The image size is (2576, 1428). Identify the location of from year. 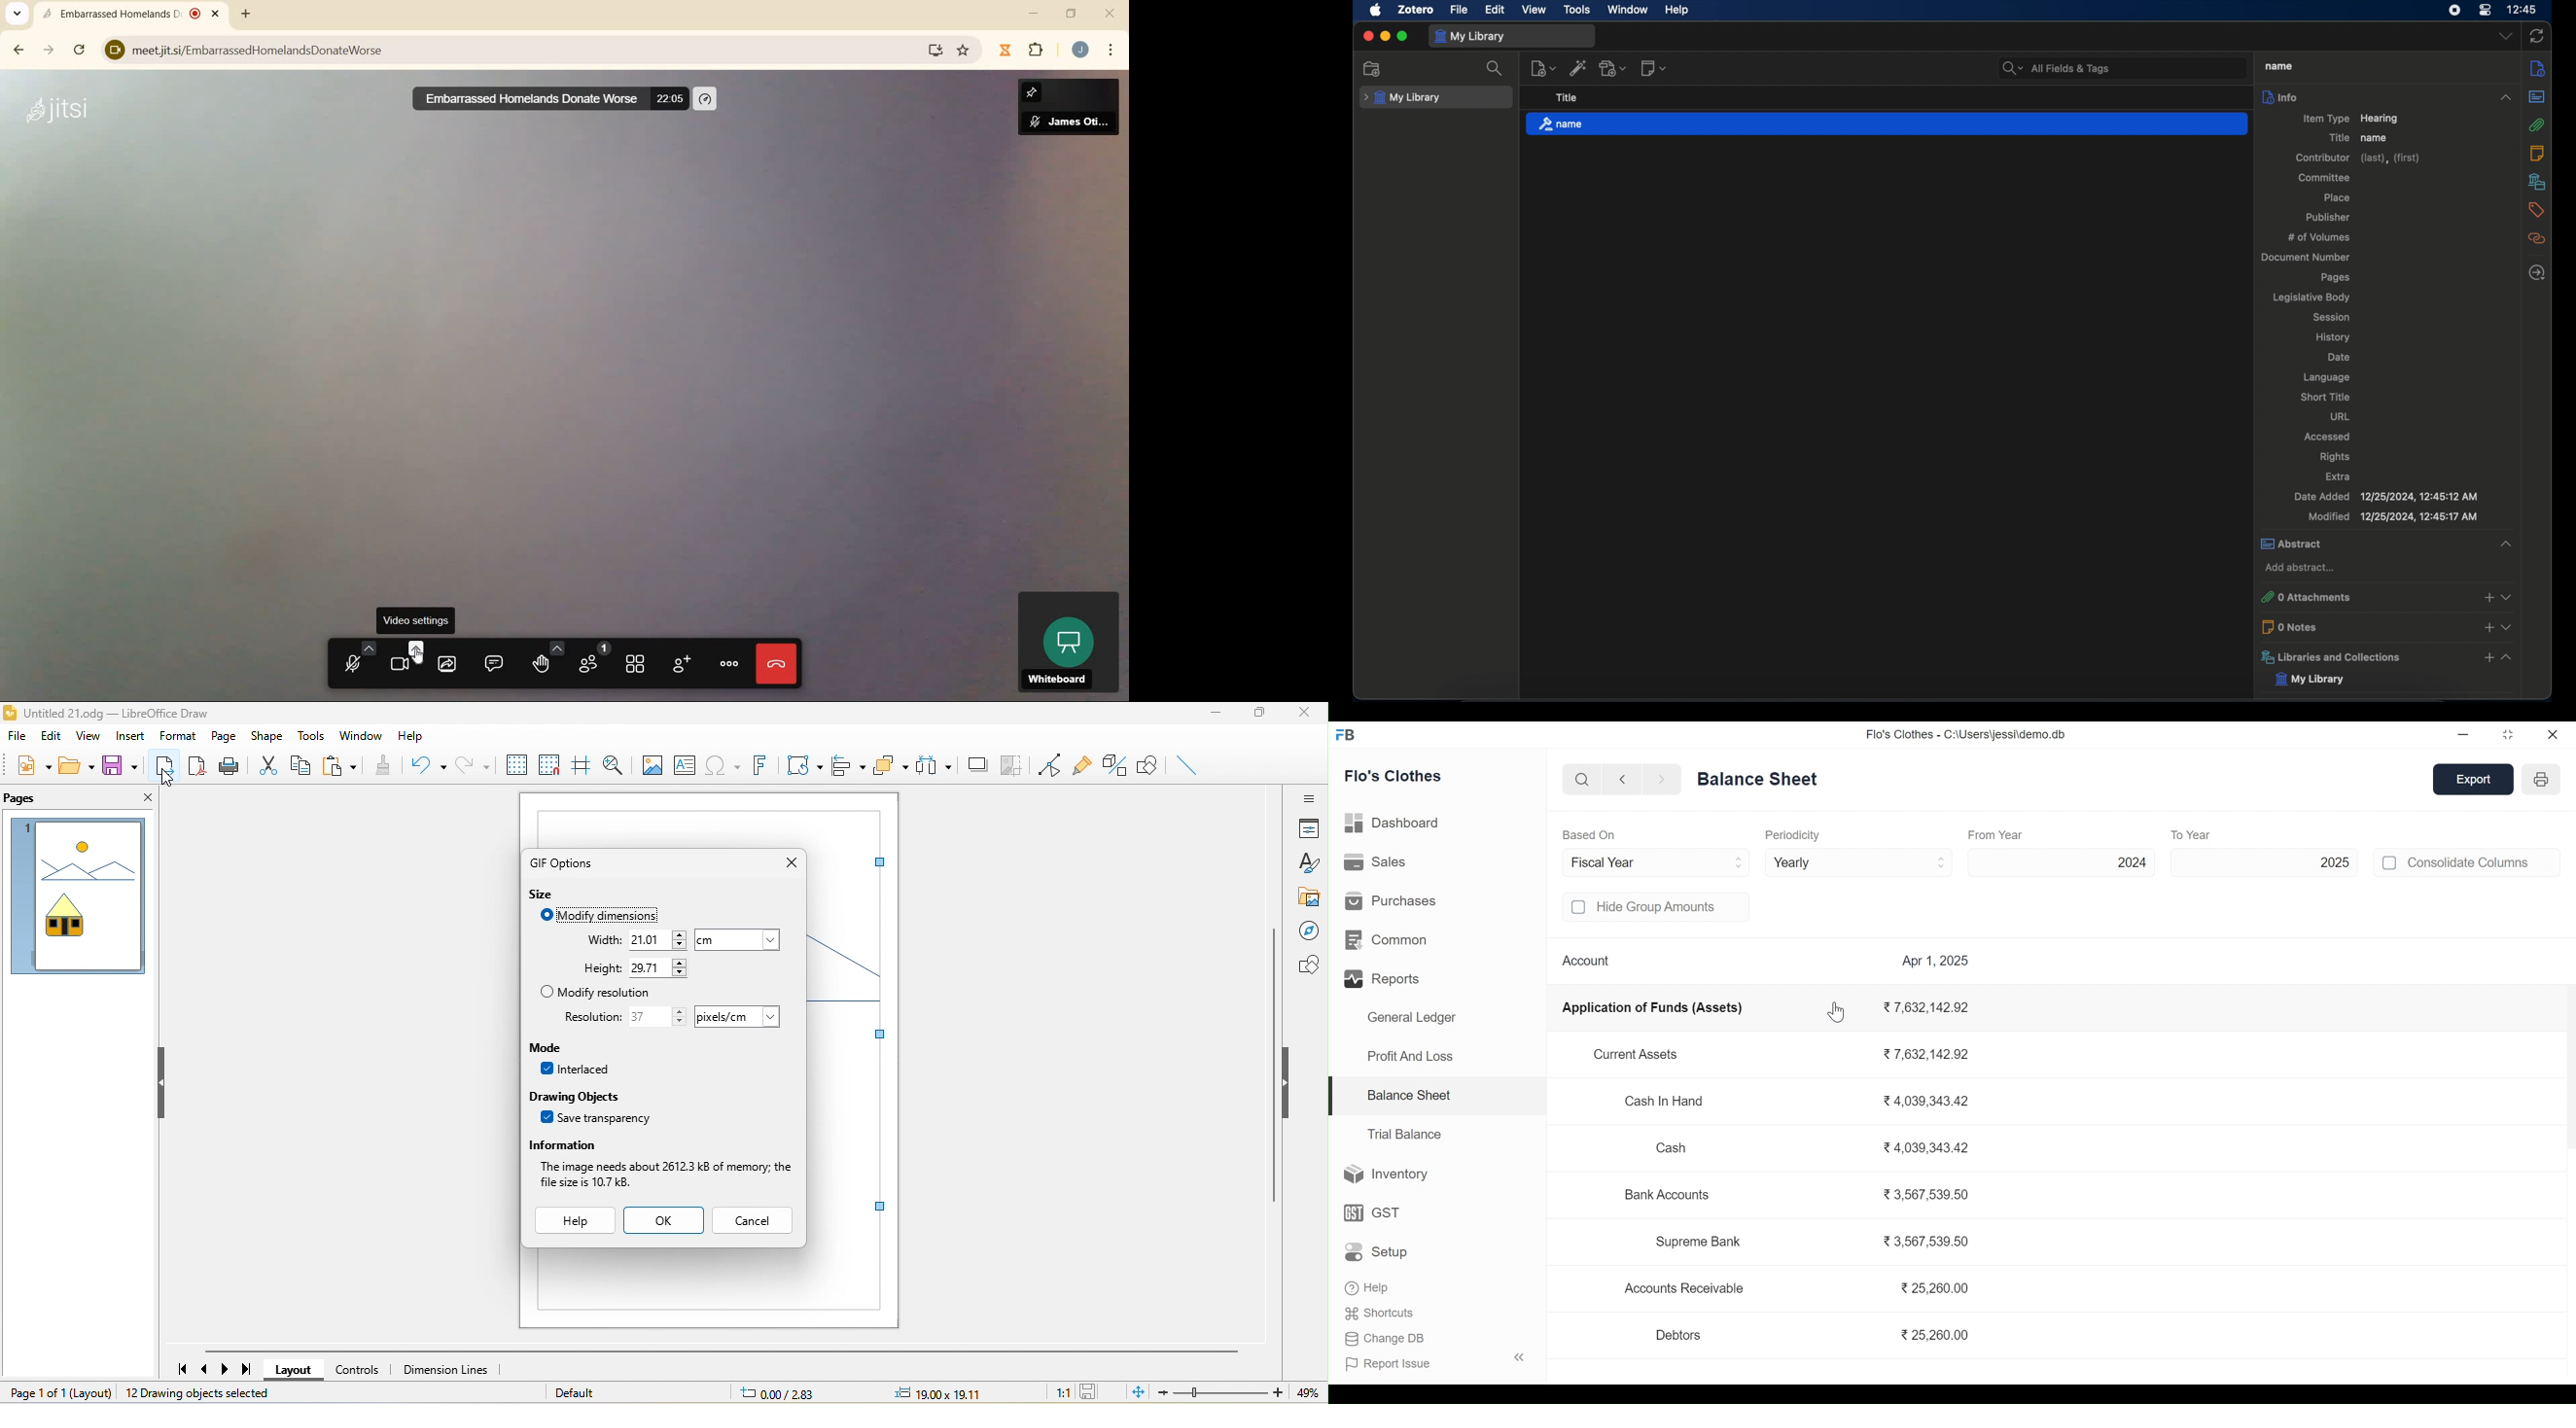
(1997, 835).